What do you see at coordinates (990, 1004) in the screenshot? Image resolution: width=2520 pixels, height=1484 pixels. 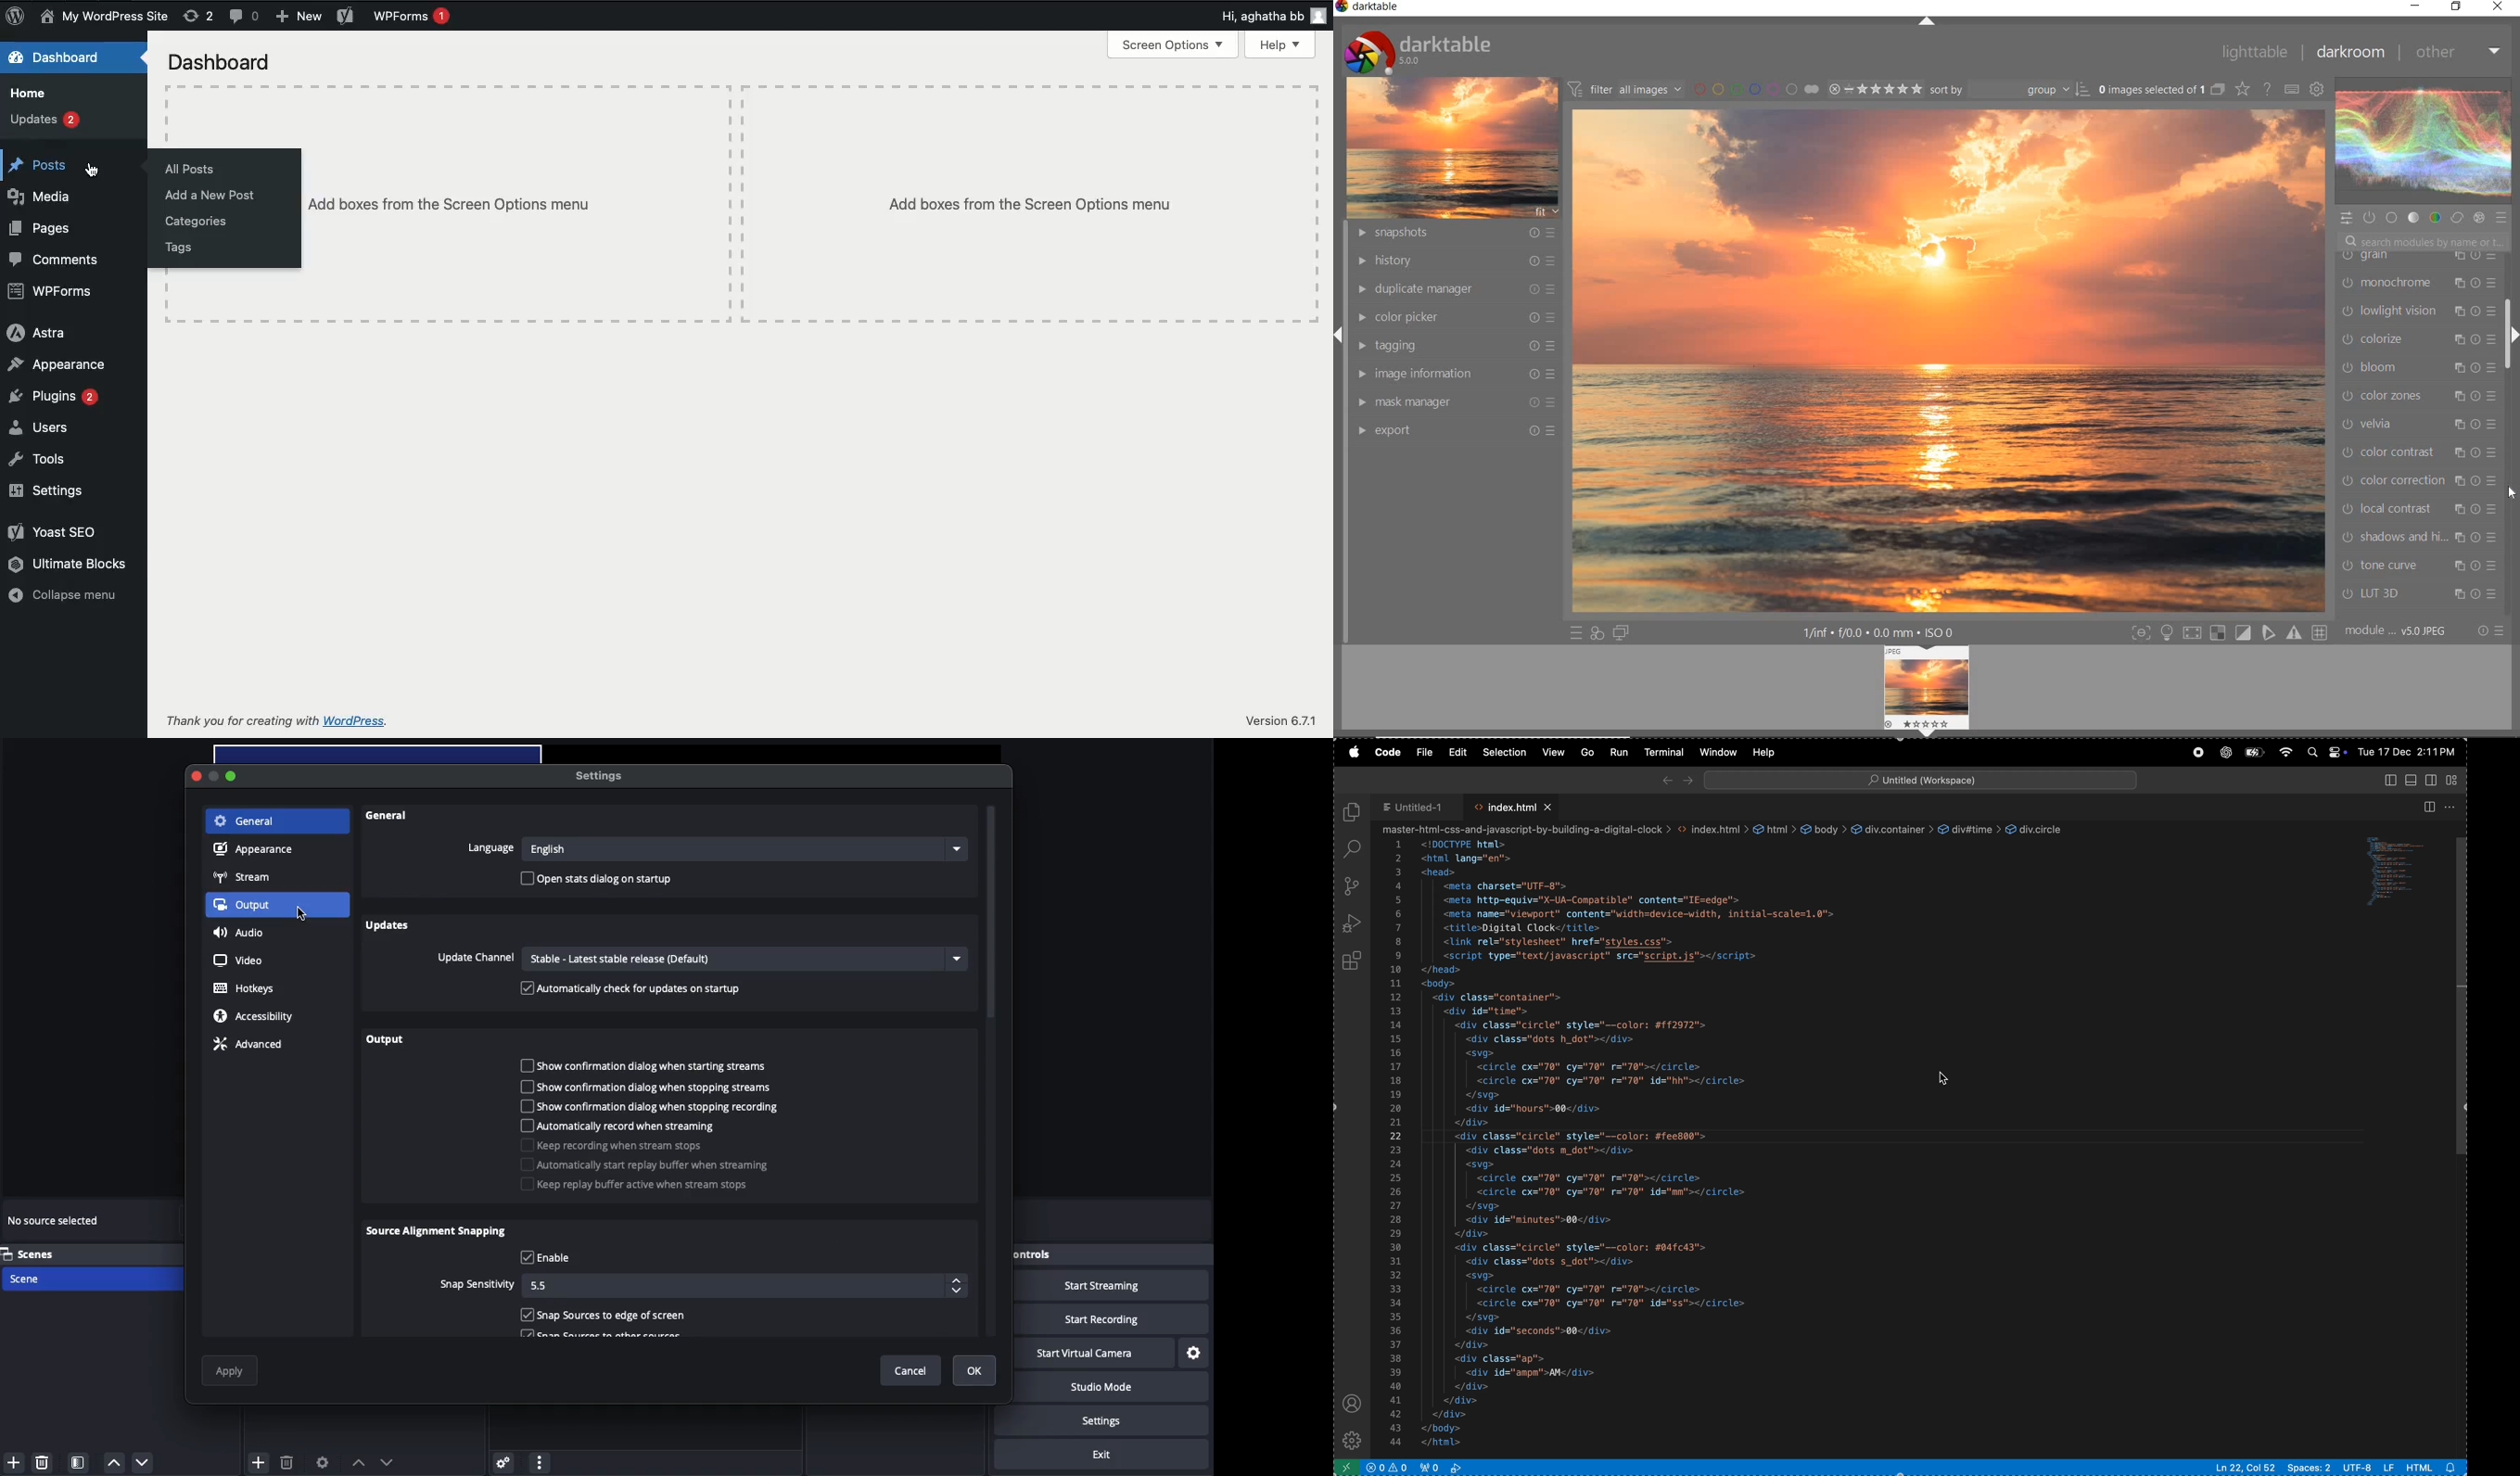 I see `Scroll` at bounding box center [990, 1004].